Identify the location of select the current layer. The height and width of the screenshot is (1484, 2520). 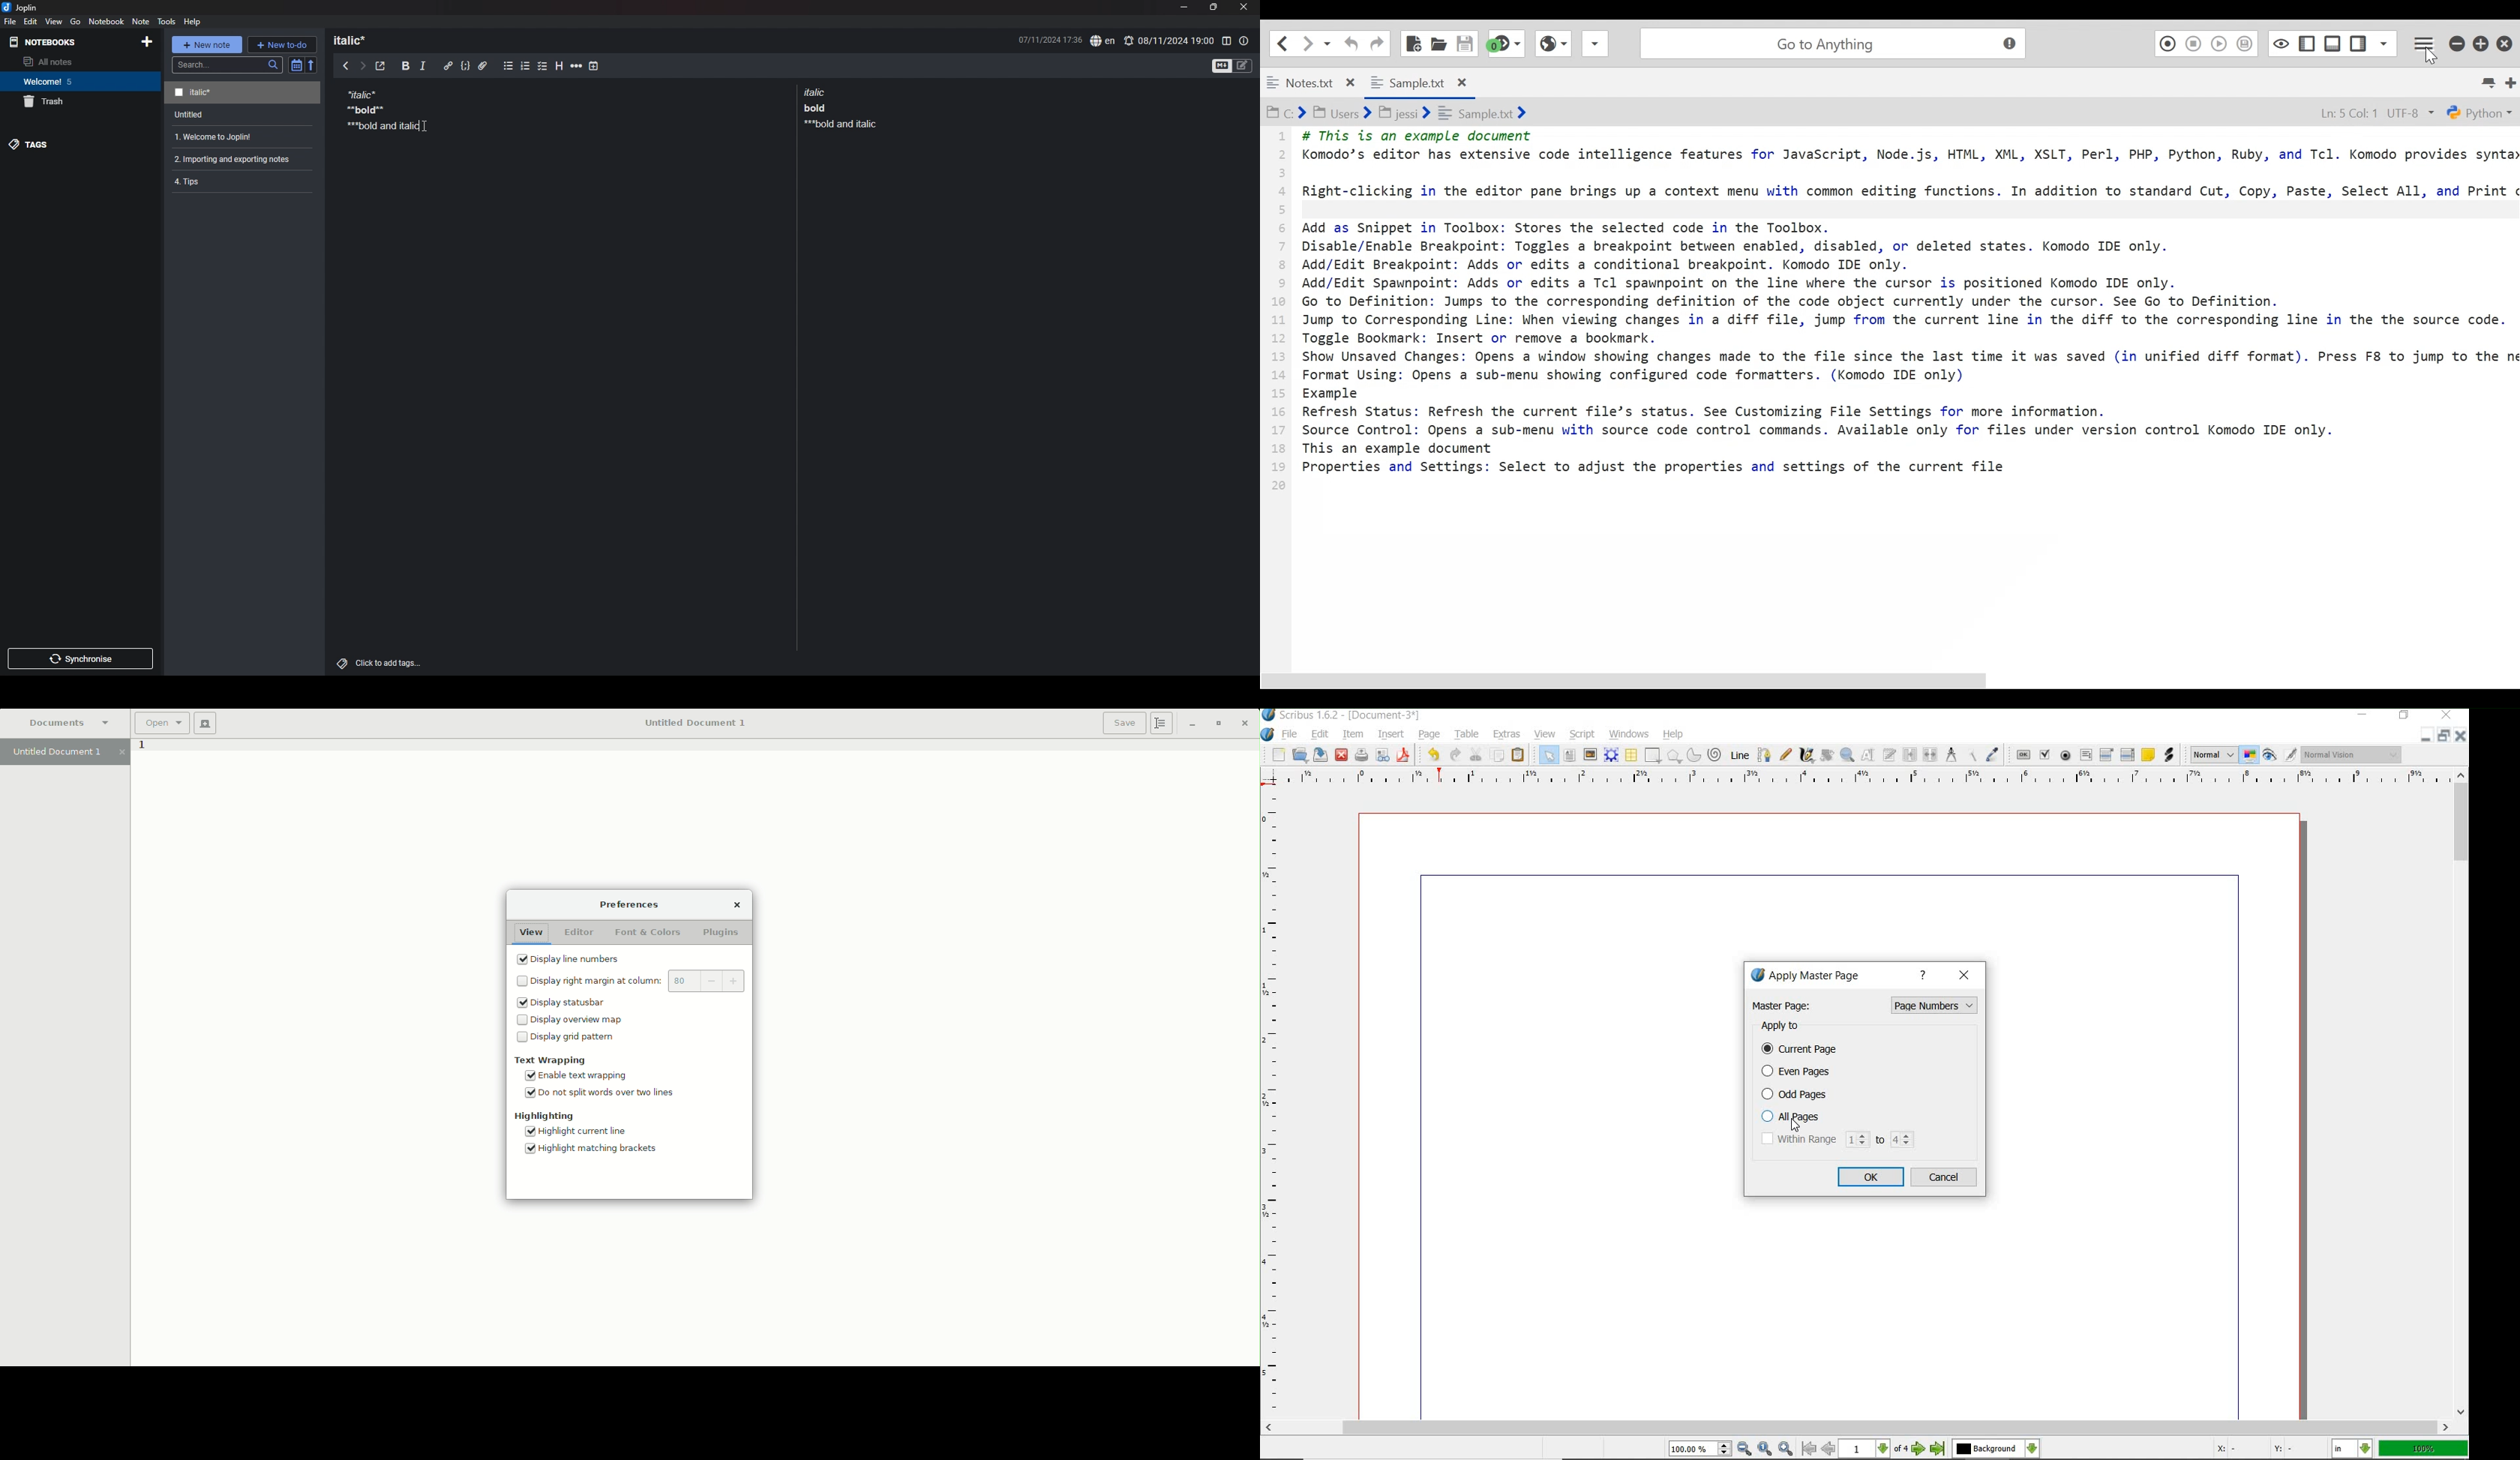
(1994, 1449).